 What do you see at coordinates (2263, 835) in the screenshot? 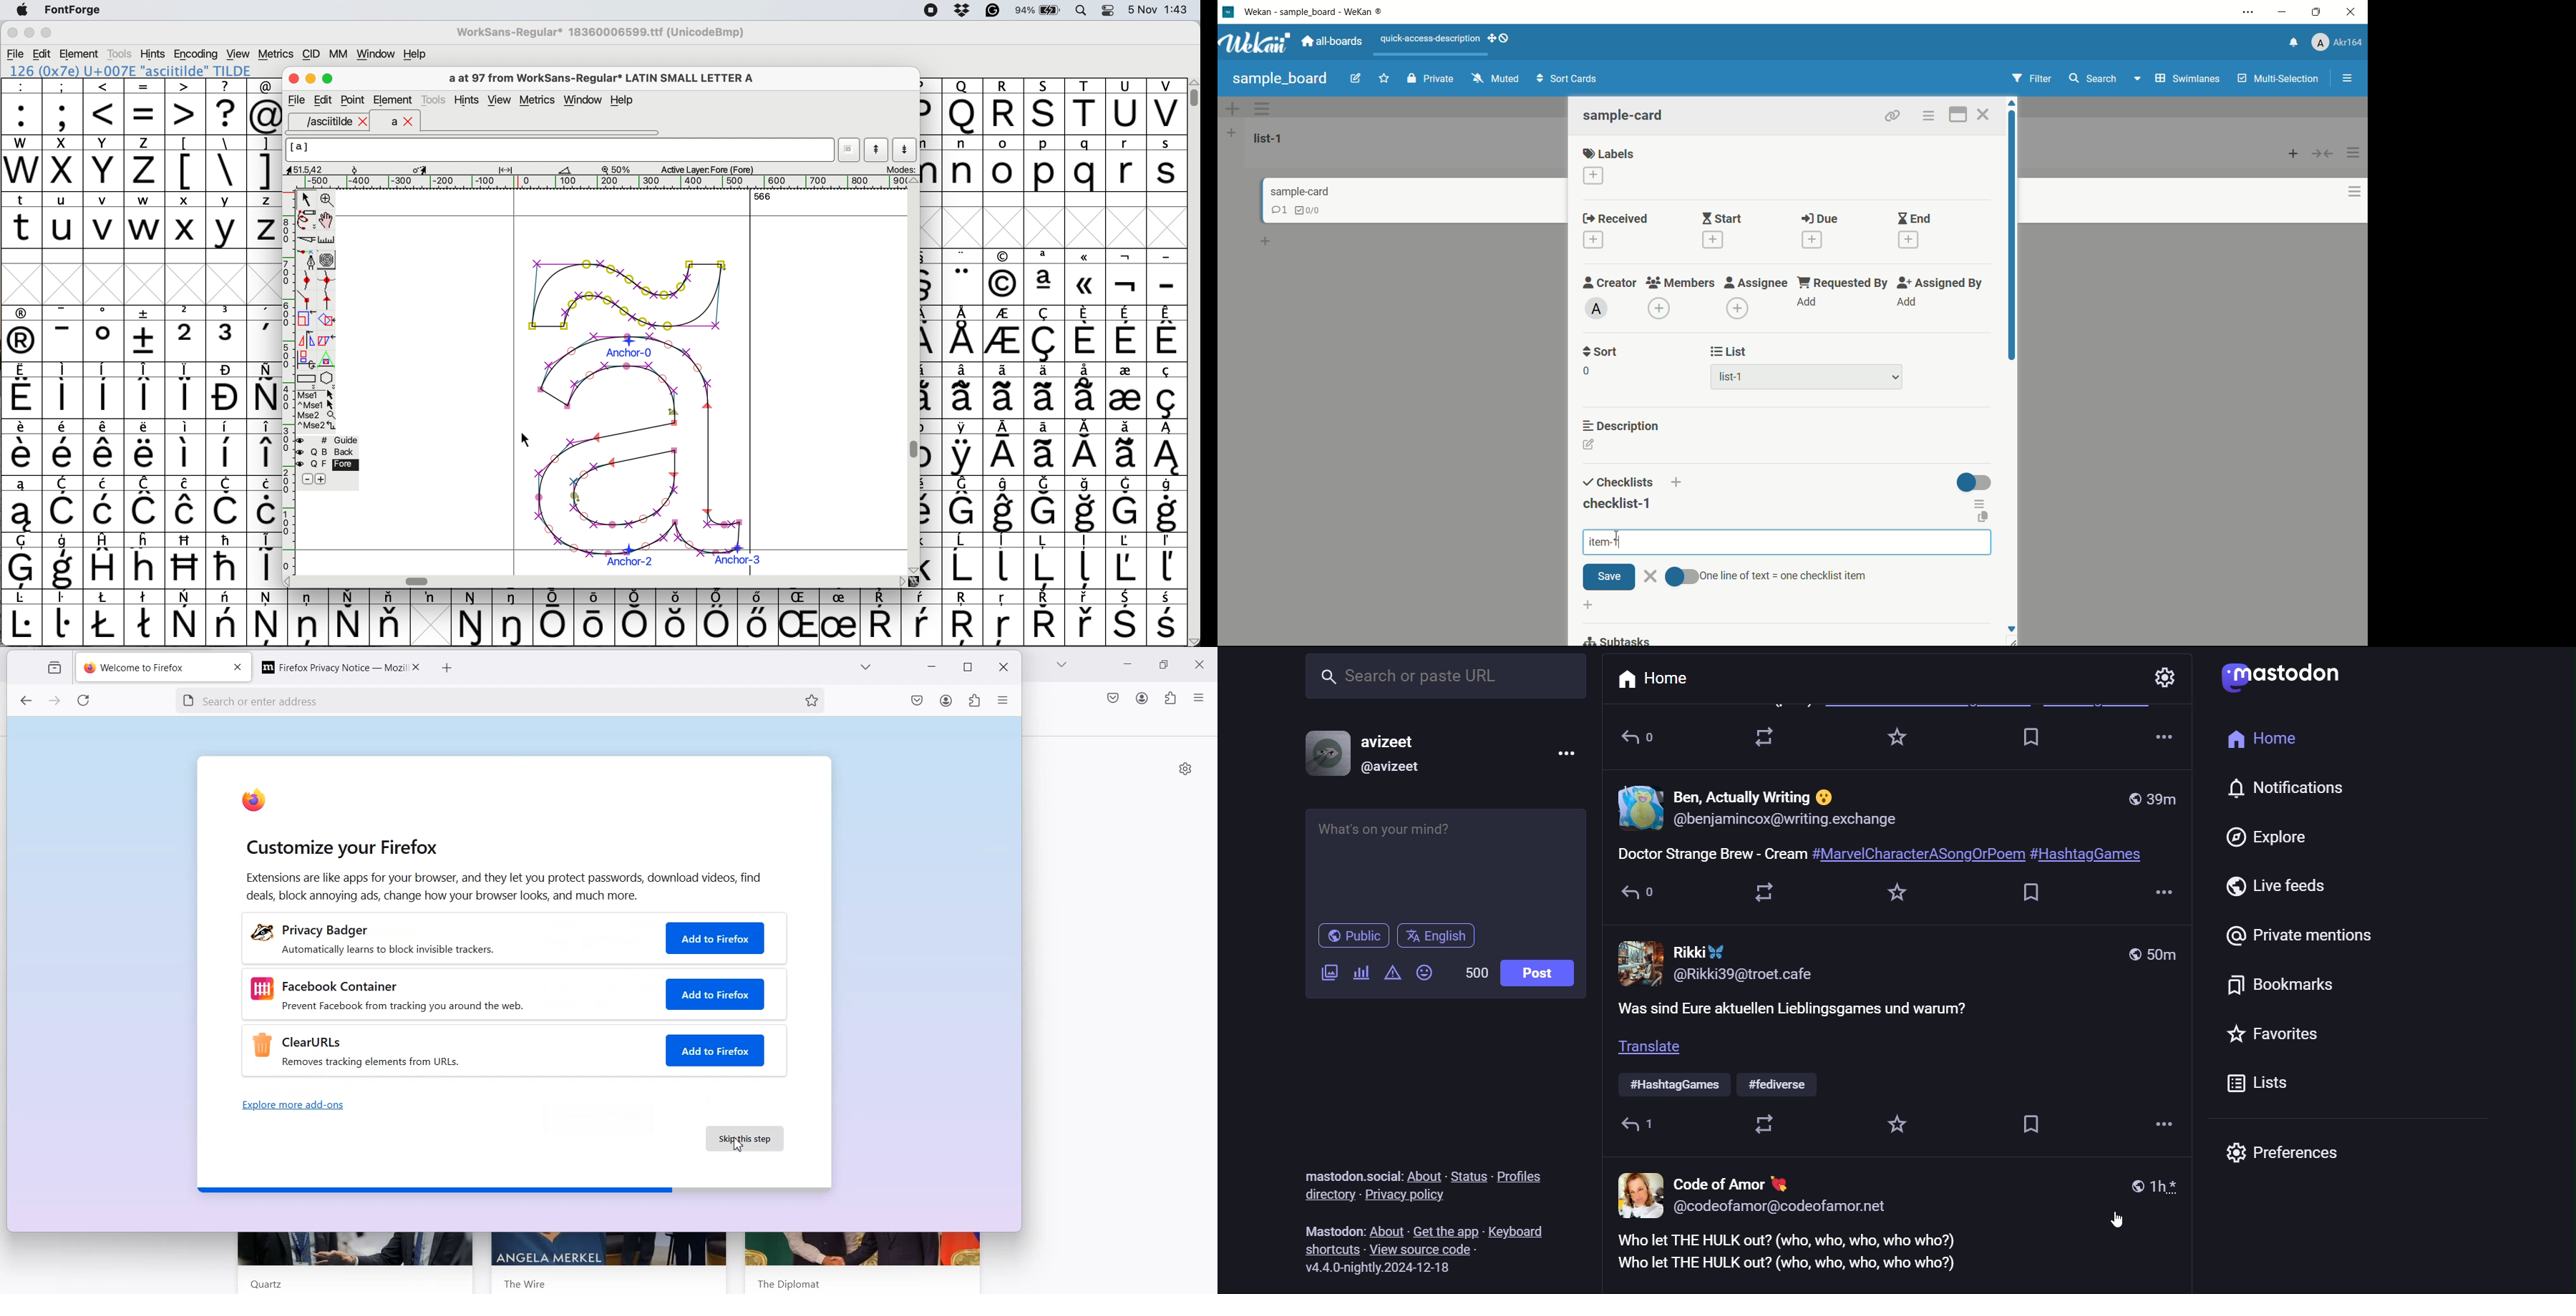
I see `explore` at bounding box center [2263, 835].